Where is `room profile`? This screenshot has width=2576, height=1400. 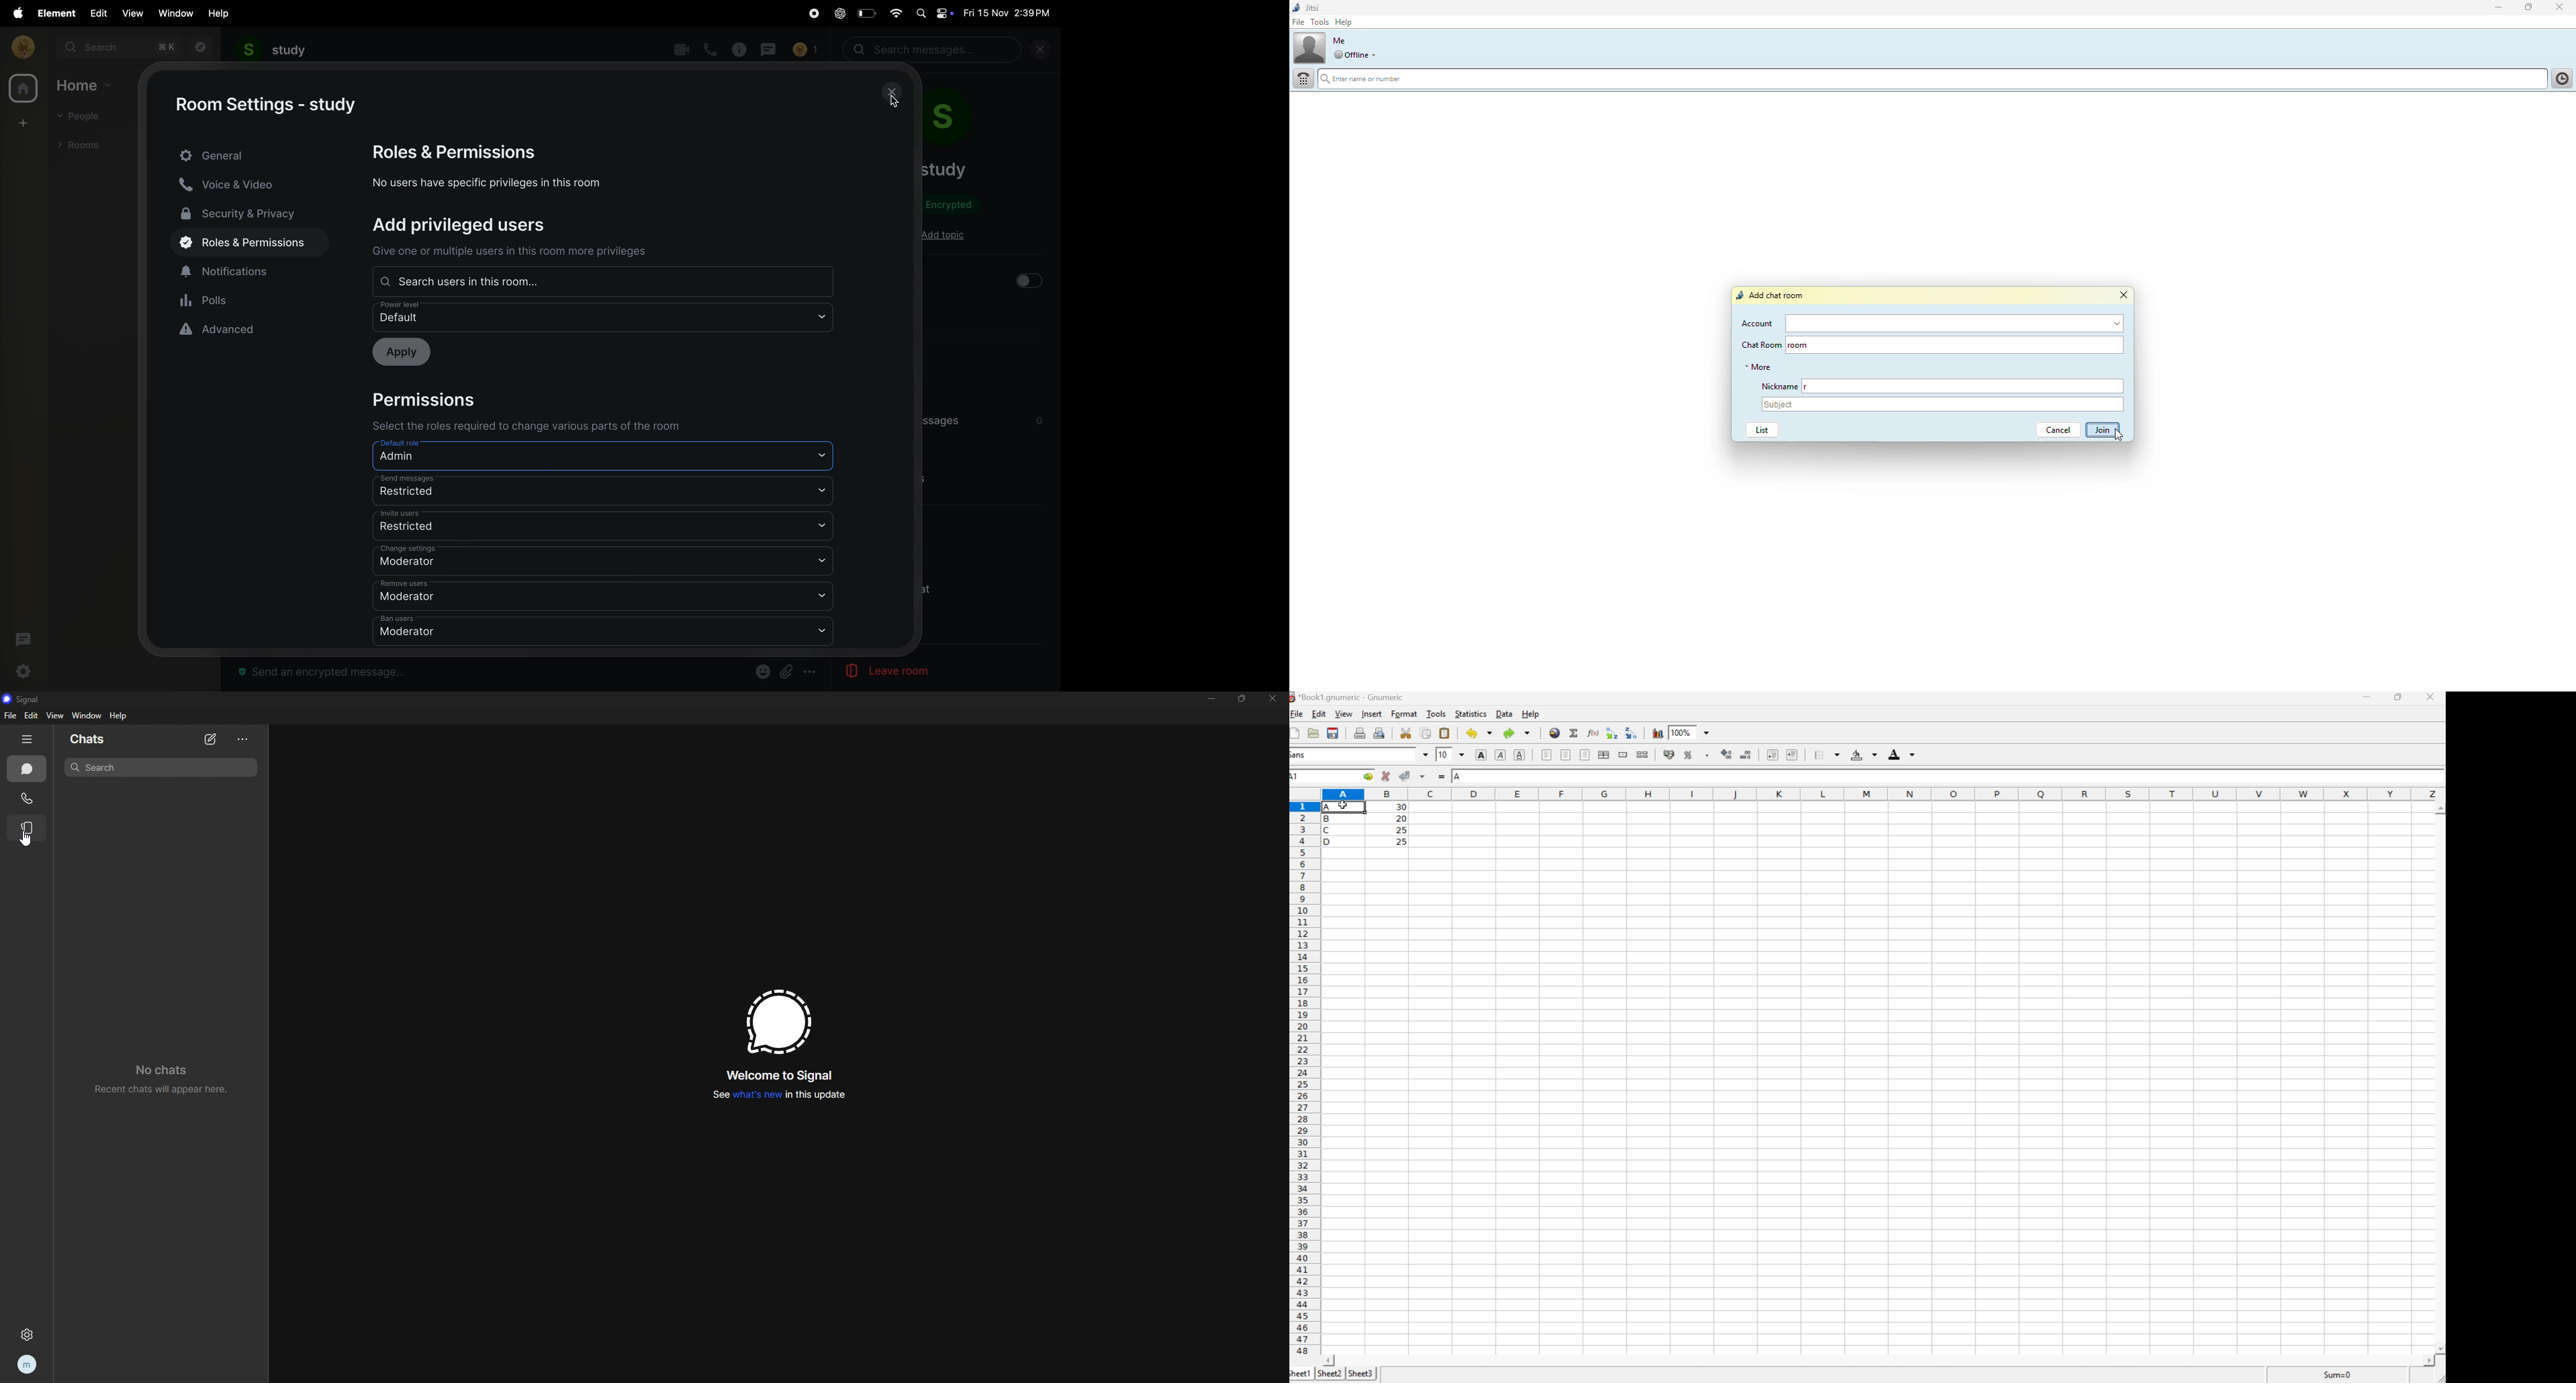 room profile is located at coordinates (959, 120).